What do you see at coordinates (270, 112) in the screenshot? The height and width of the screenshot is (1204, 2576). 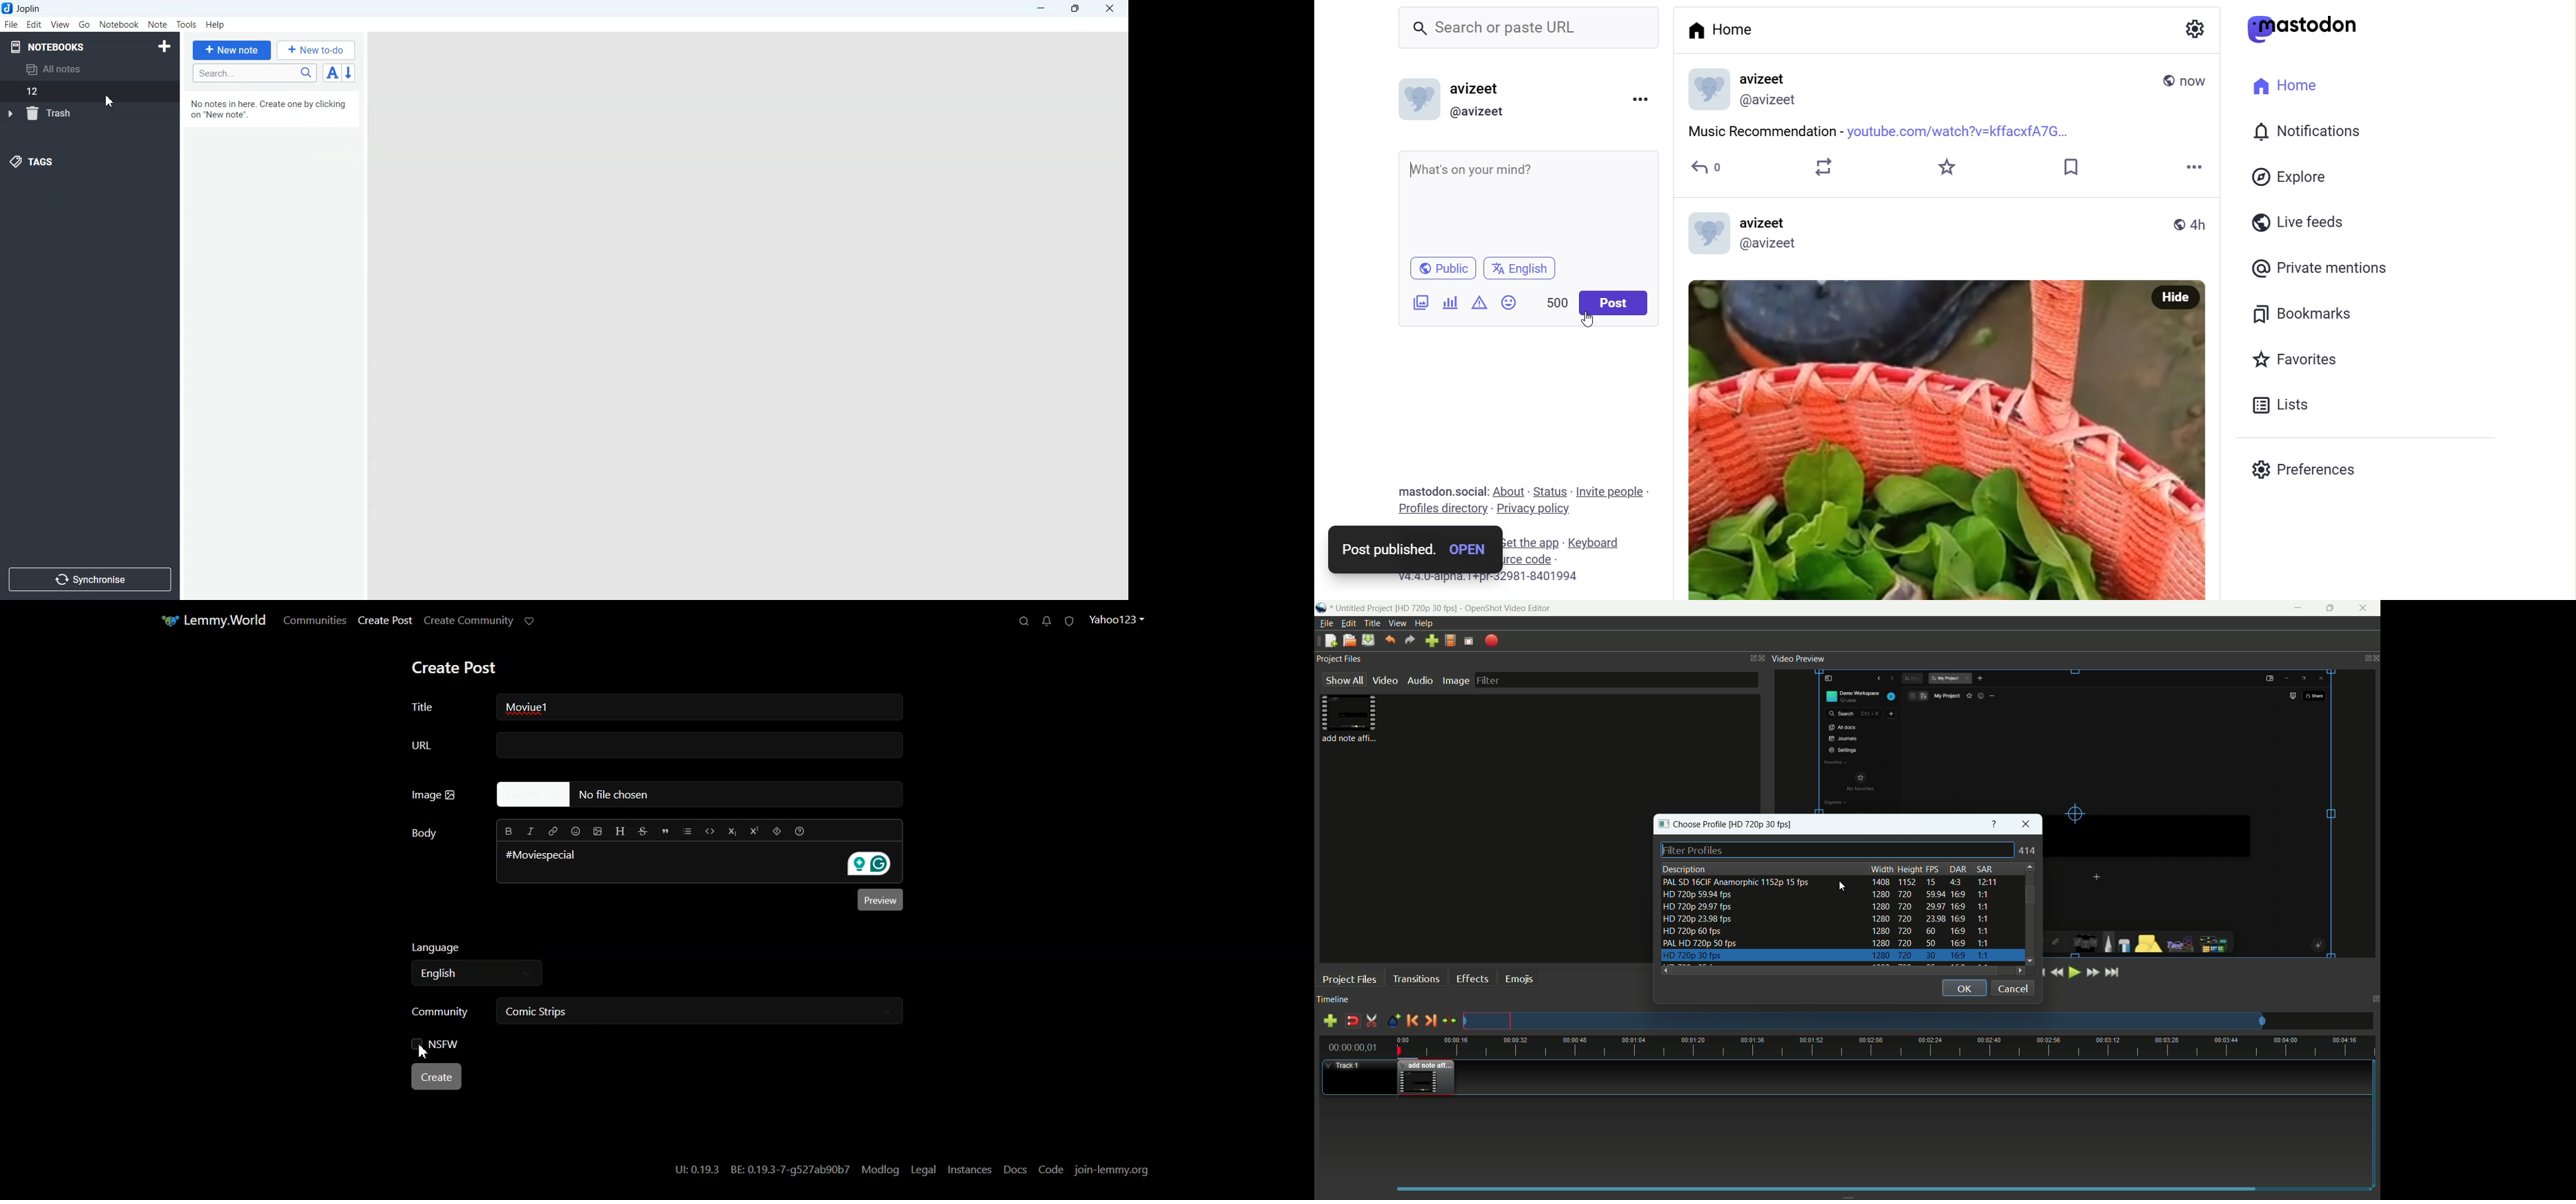 I see `No notes in here. Create one by clicking on "New note"` at bounding box center [270, 112].